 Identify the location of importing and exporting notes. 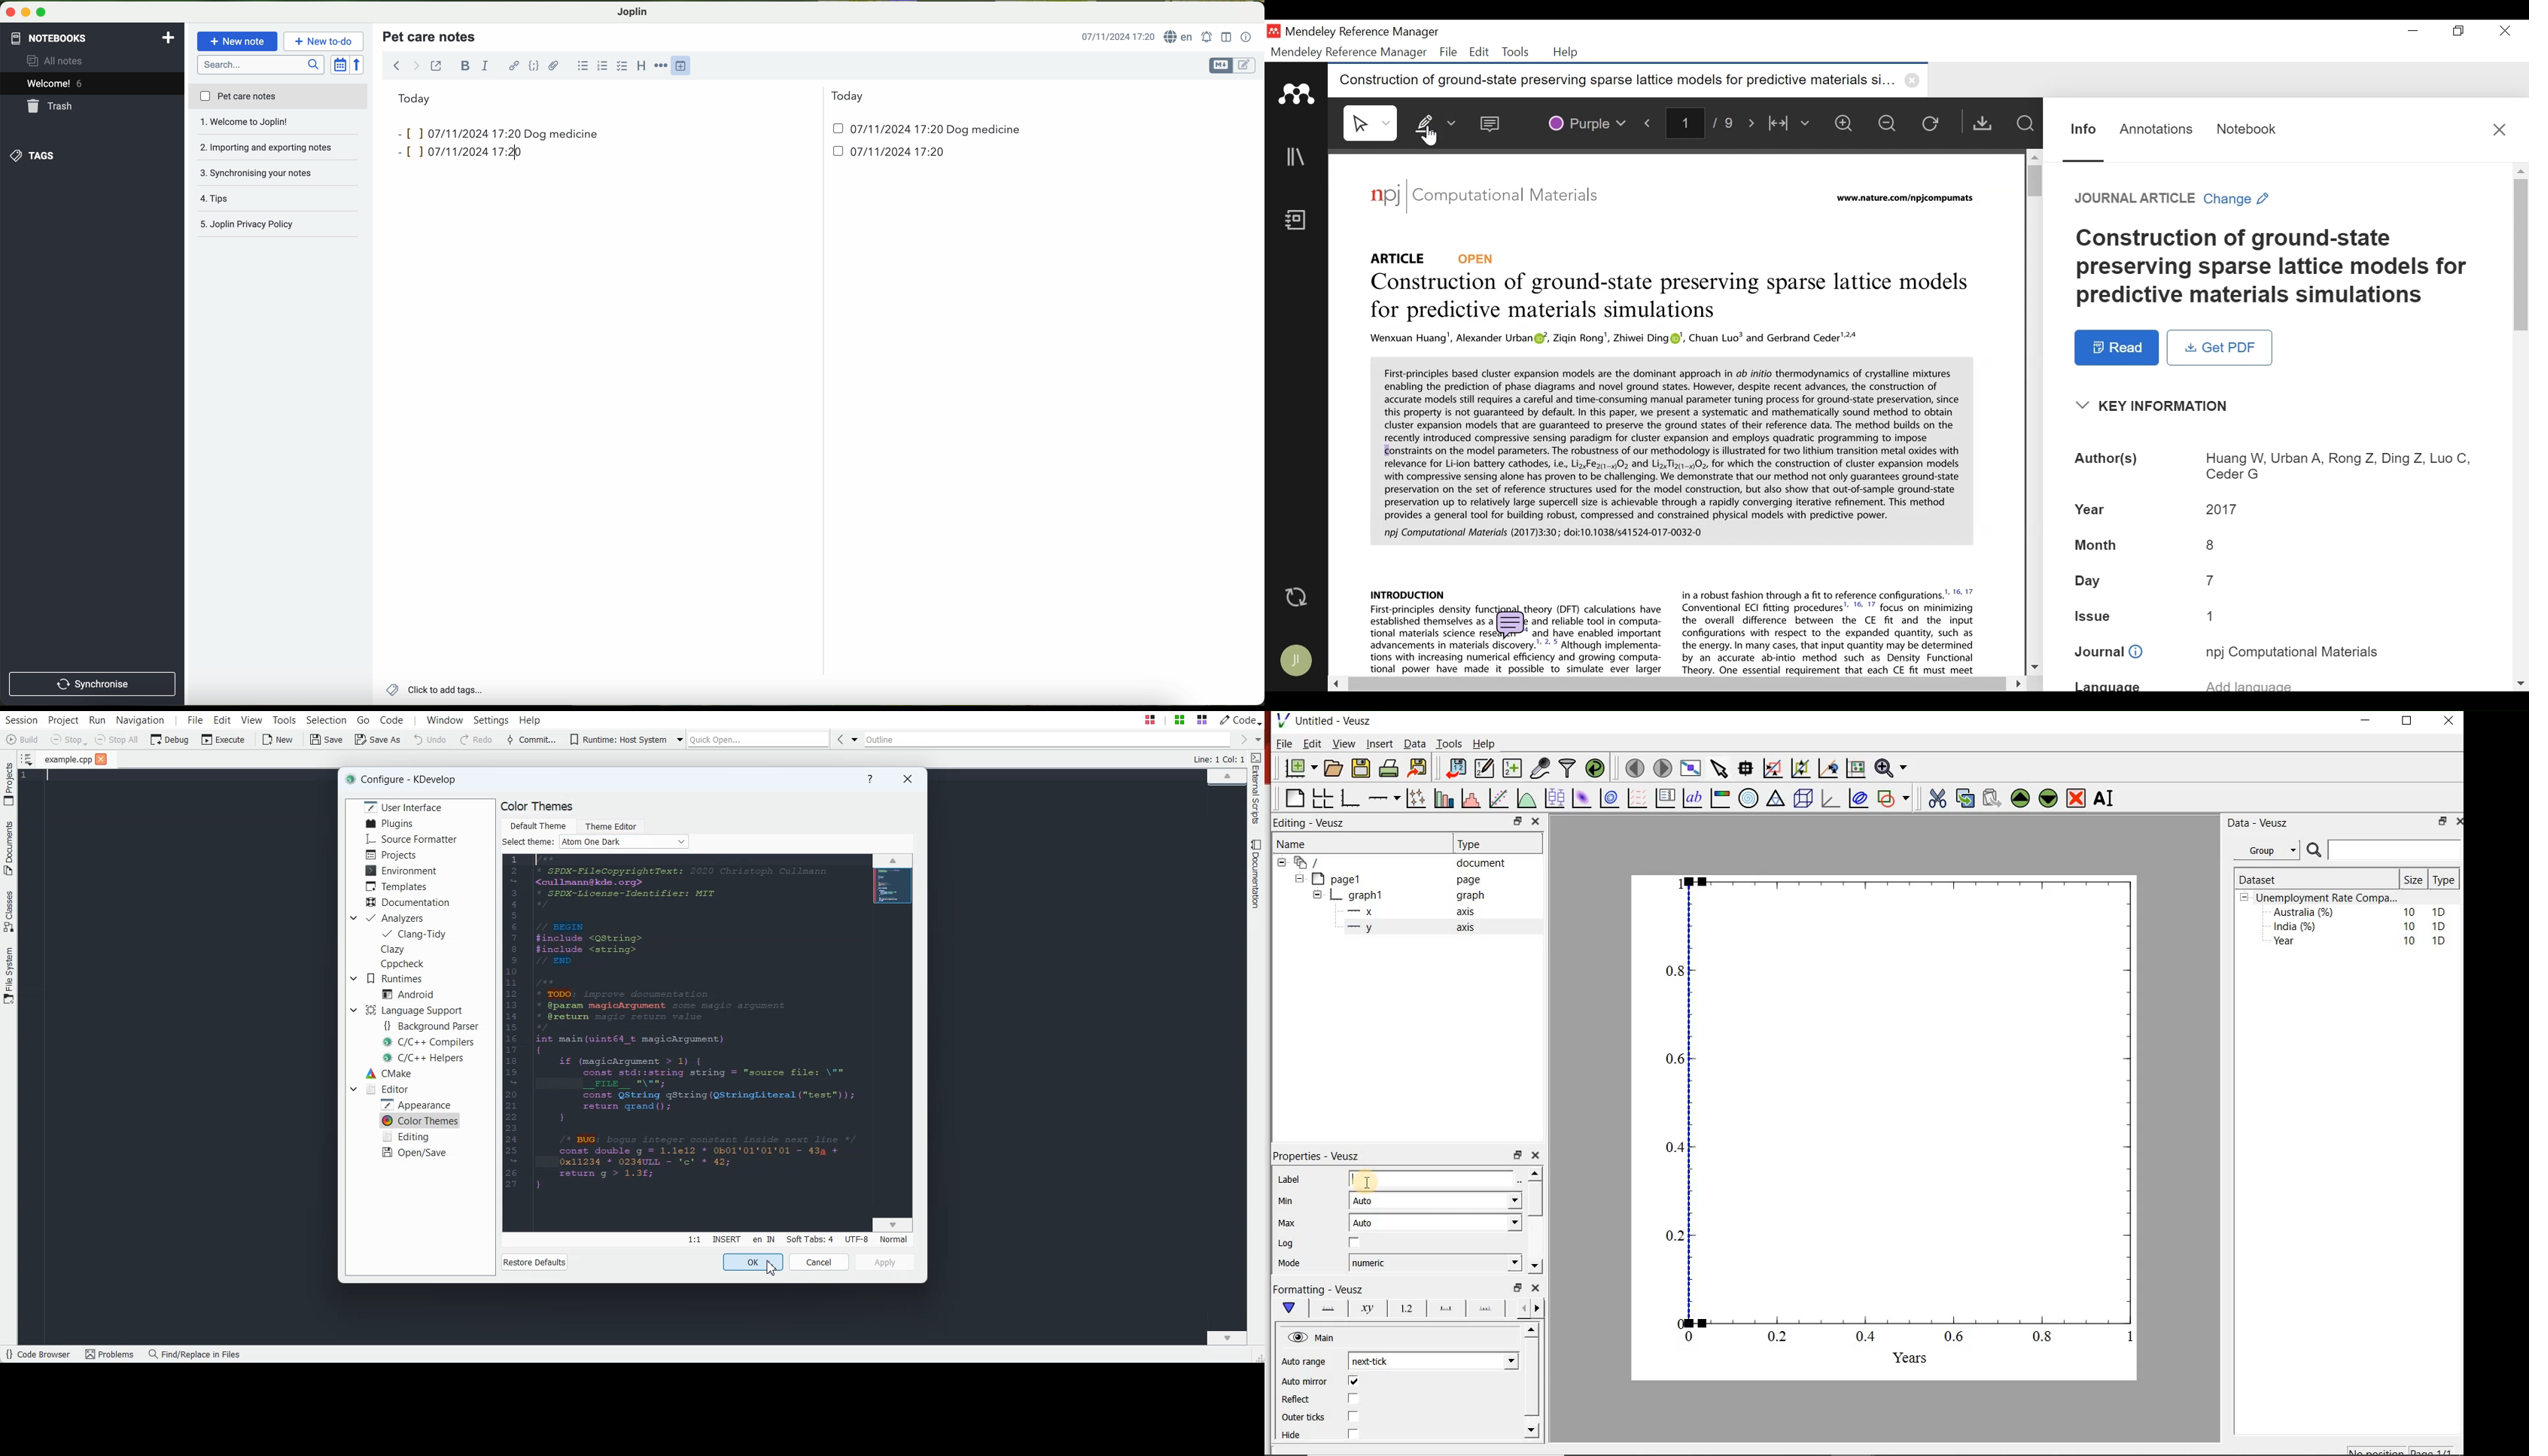
(278, 125).